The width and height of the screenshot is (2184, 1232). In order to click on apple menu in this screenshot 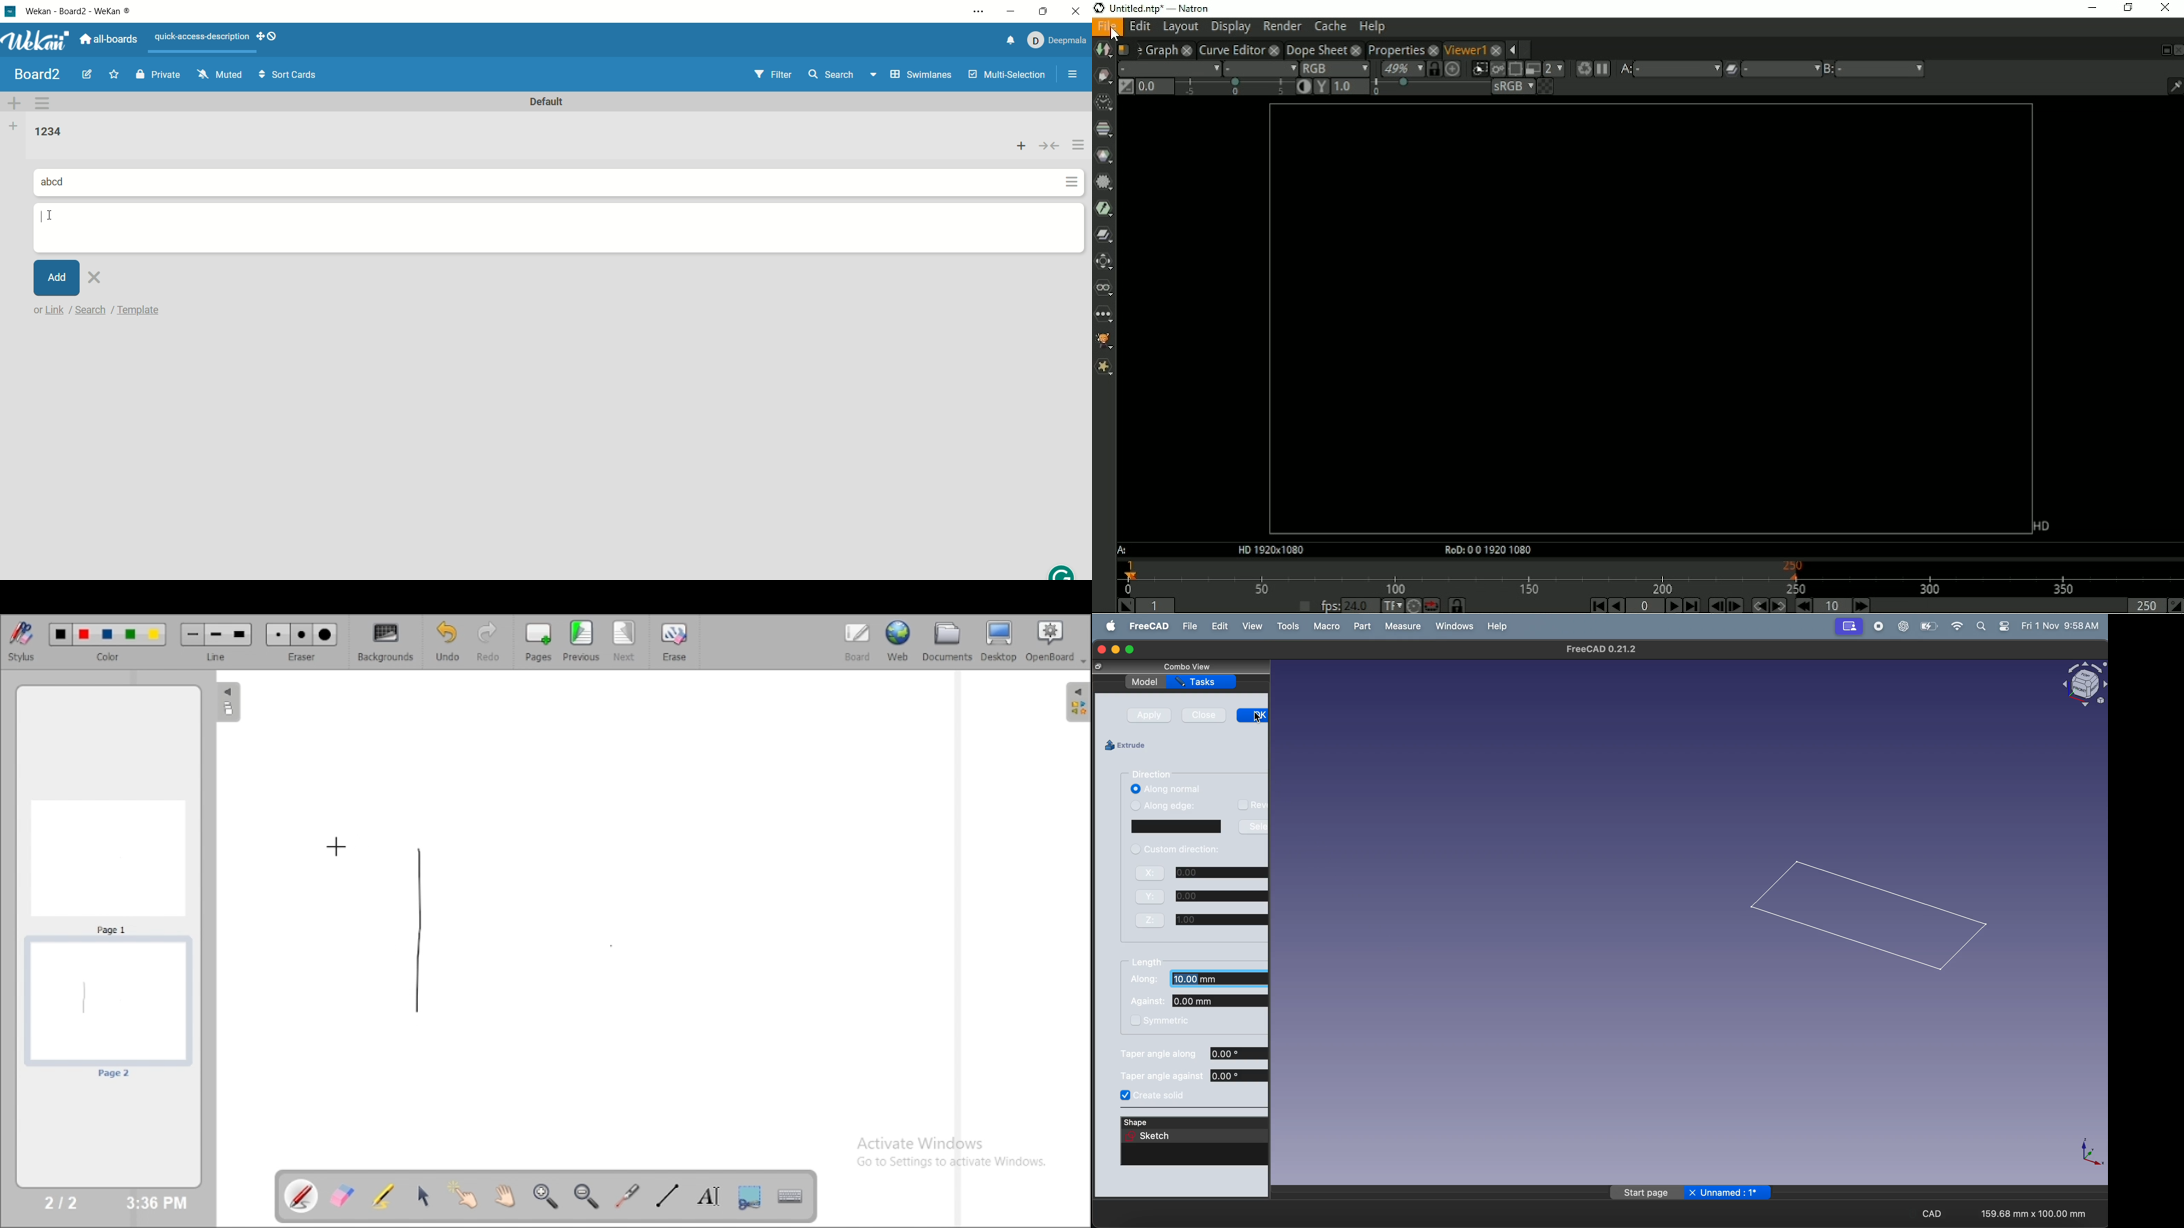, I will do `click(1108, 625)`.